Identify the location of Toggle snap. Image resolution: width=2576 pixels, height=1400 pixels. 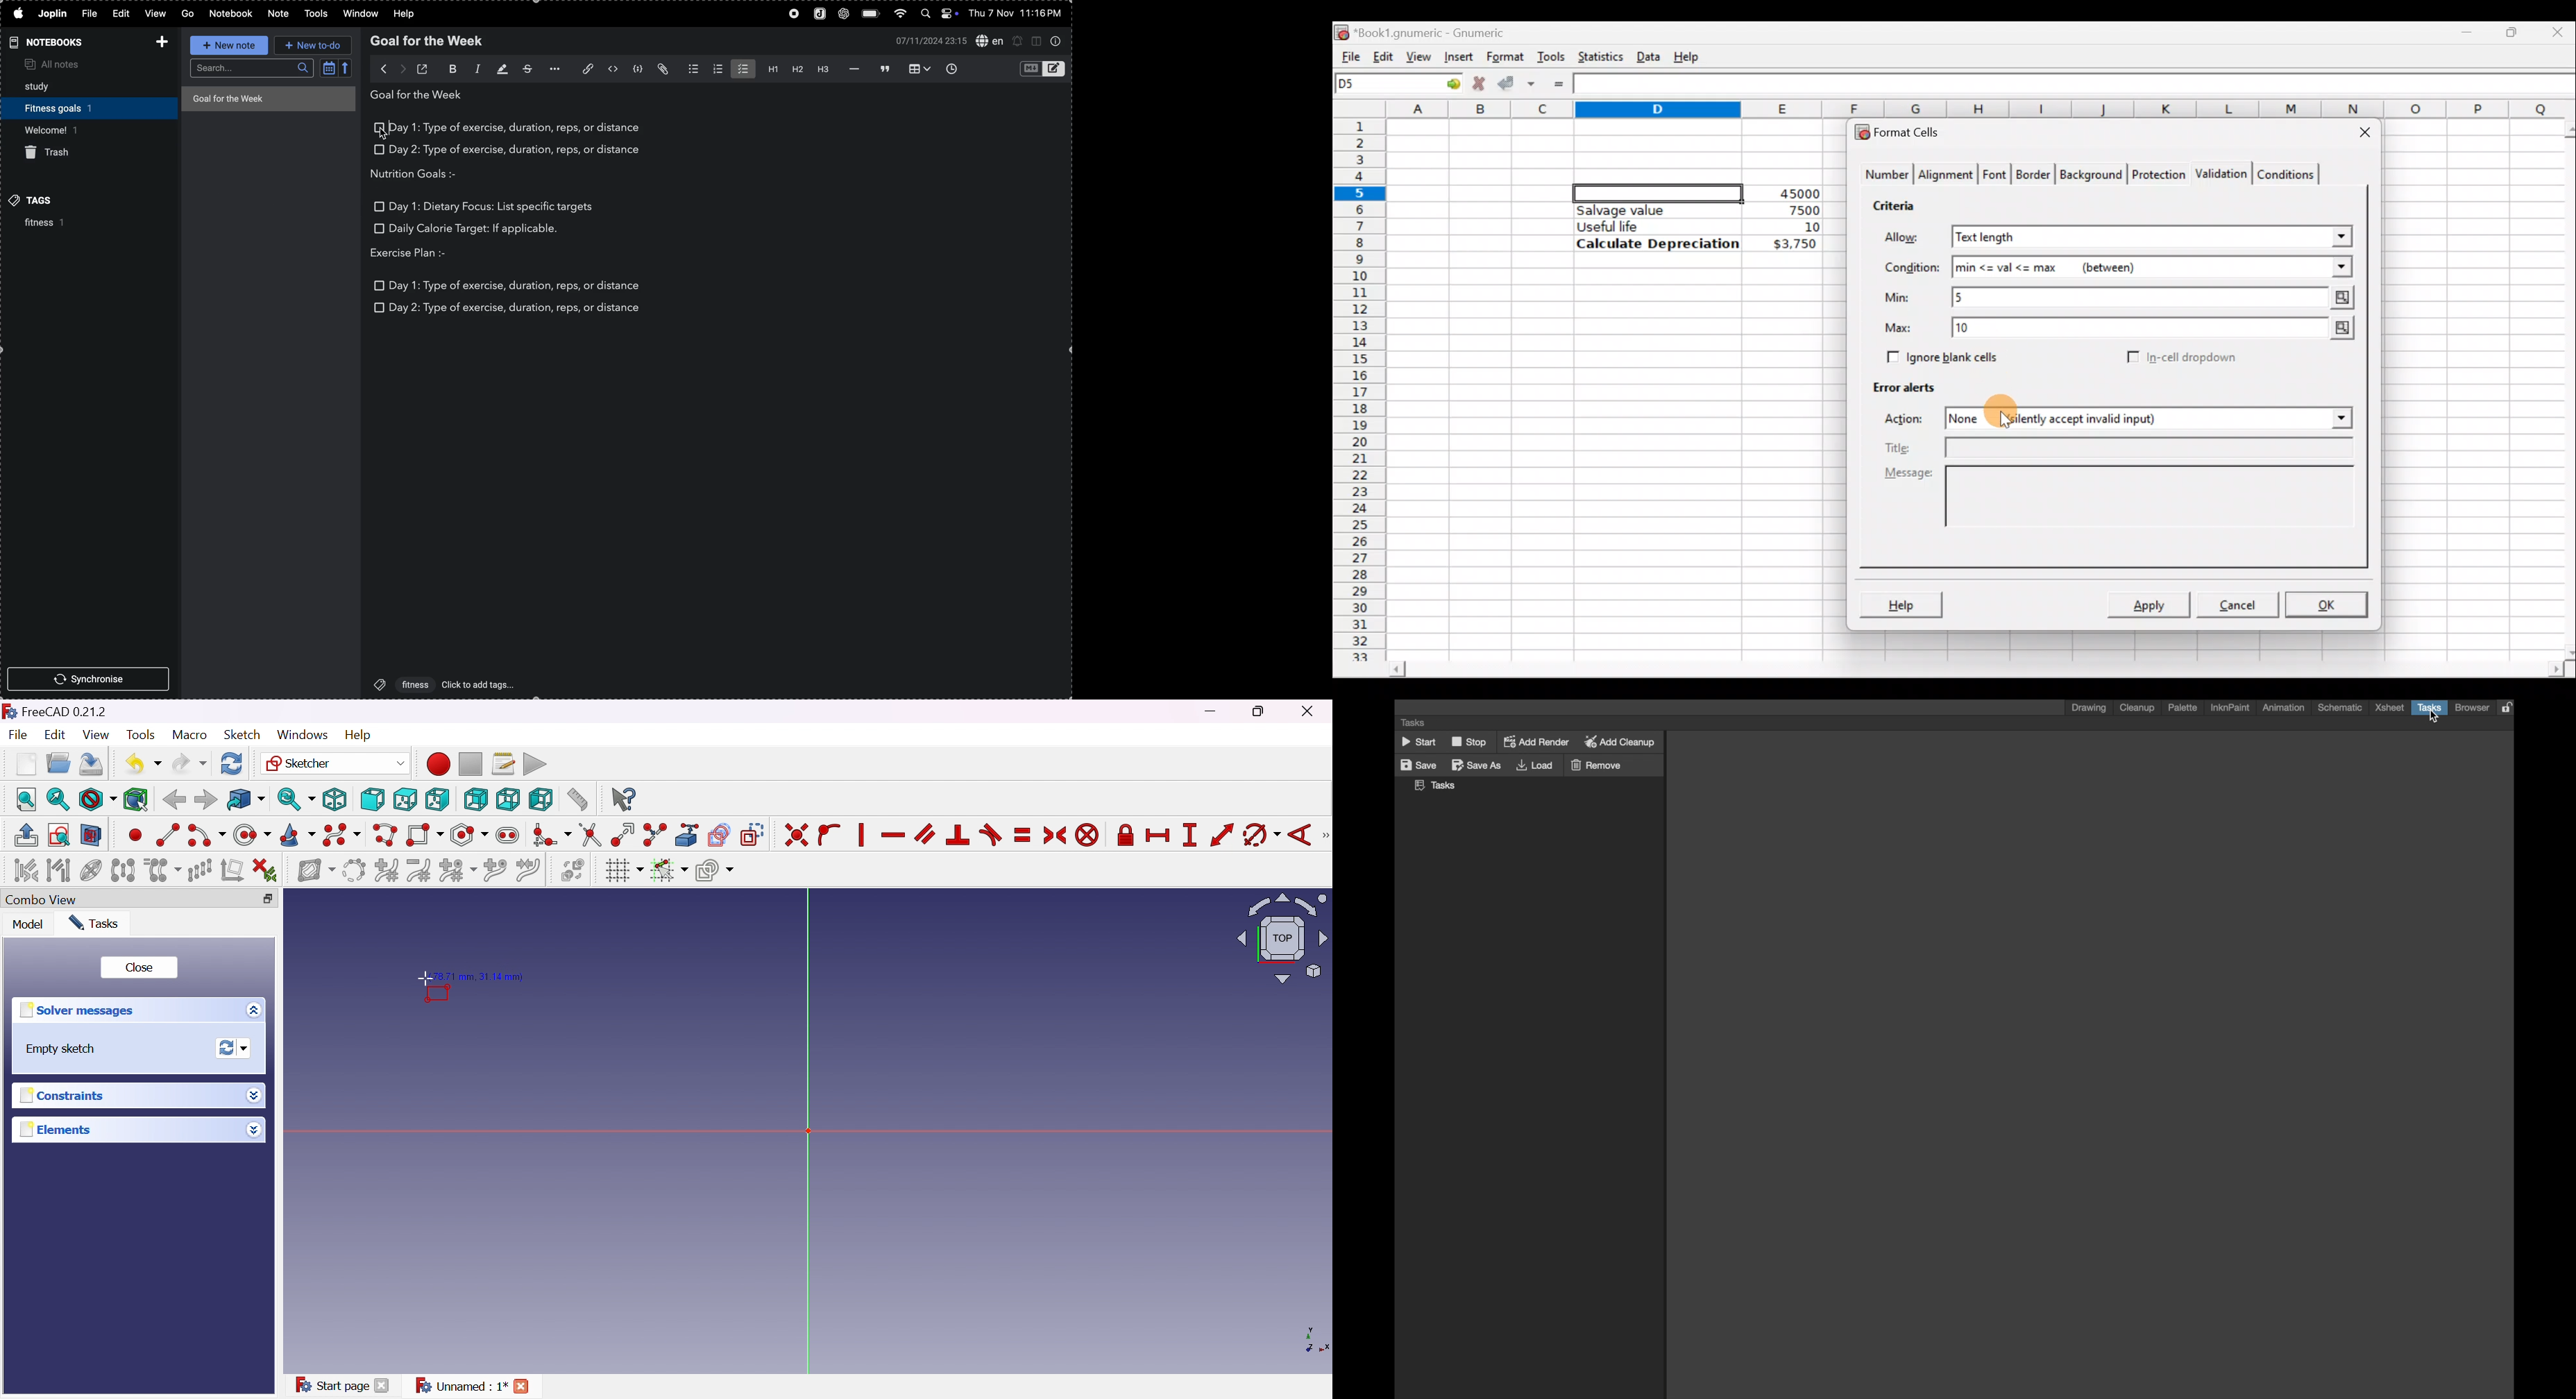
(668, 870).